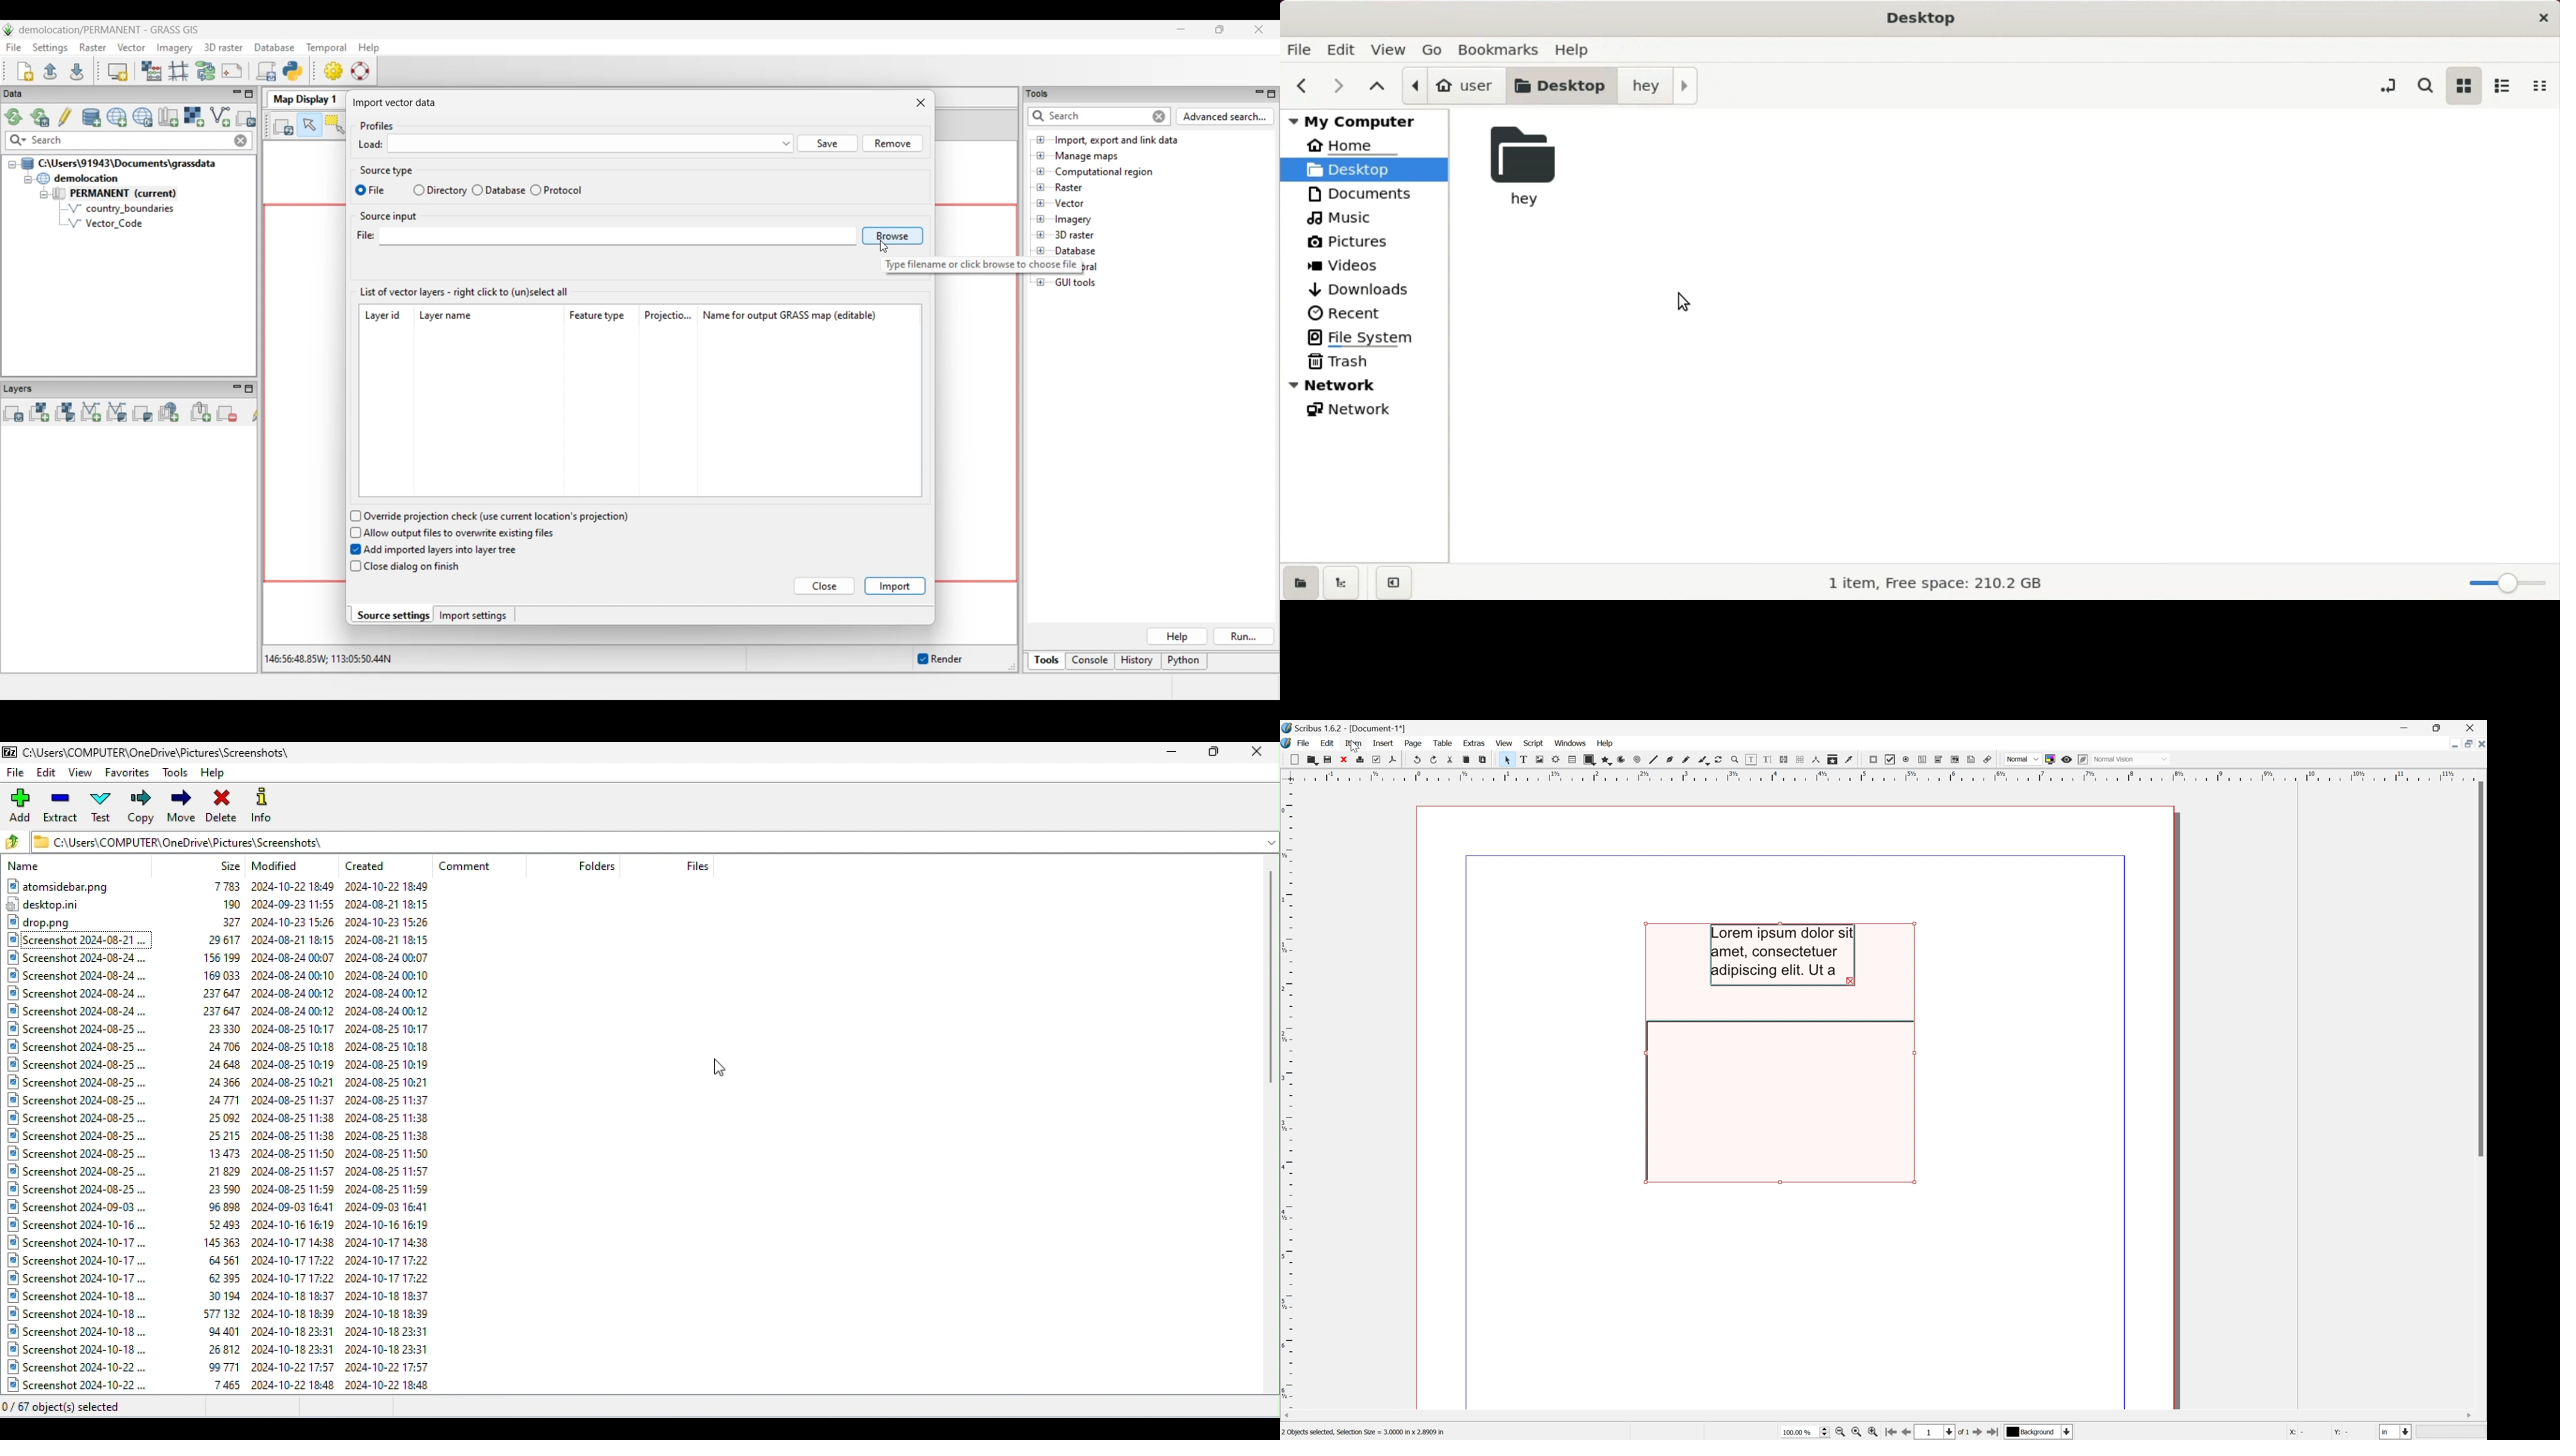 Image resolution: width=2576 pixels, height=1456 pixels. I want to click on Lorem ipsum dolor sit amet, consectetuer adipiscing elit, Ut a, so click(1784, 955).